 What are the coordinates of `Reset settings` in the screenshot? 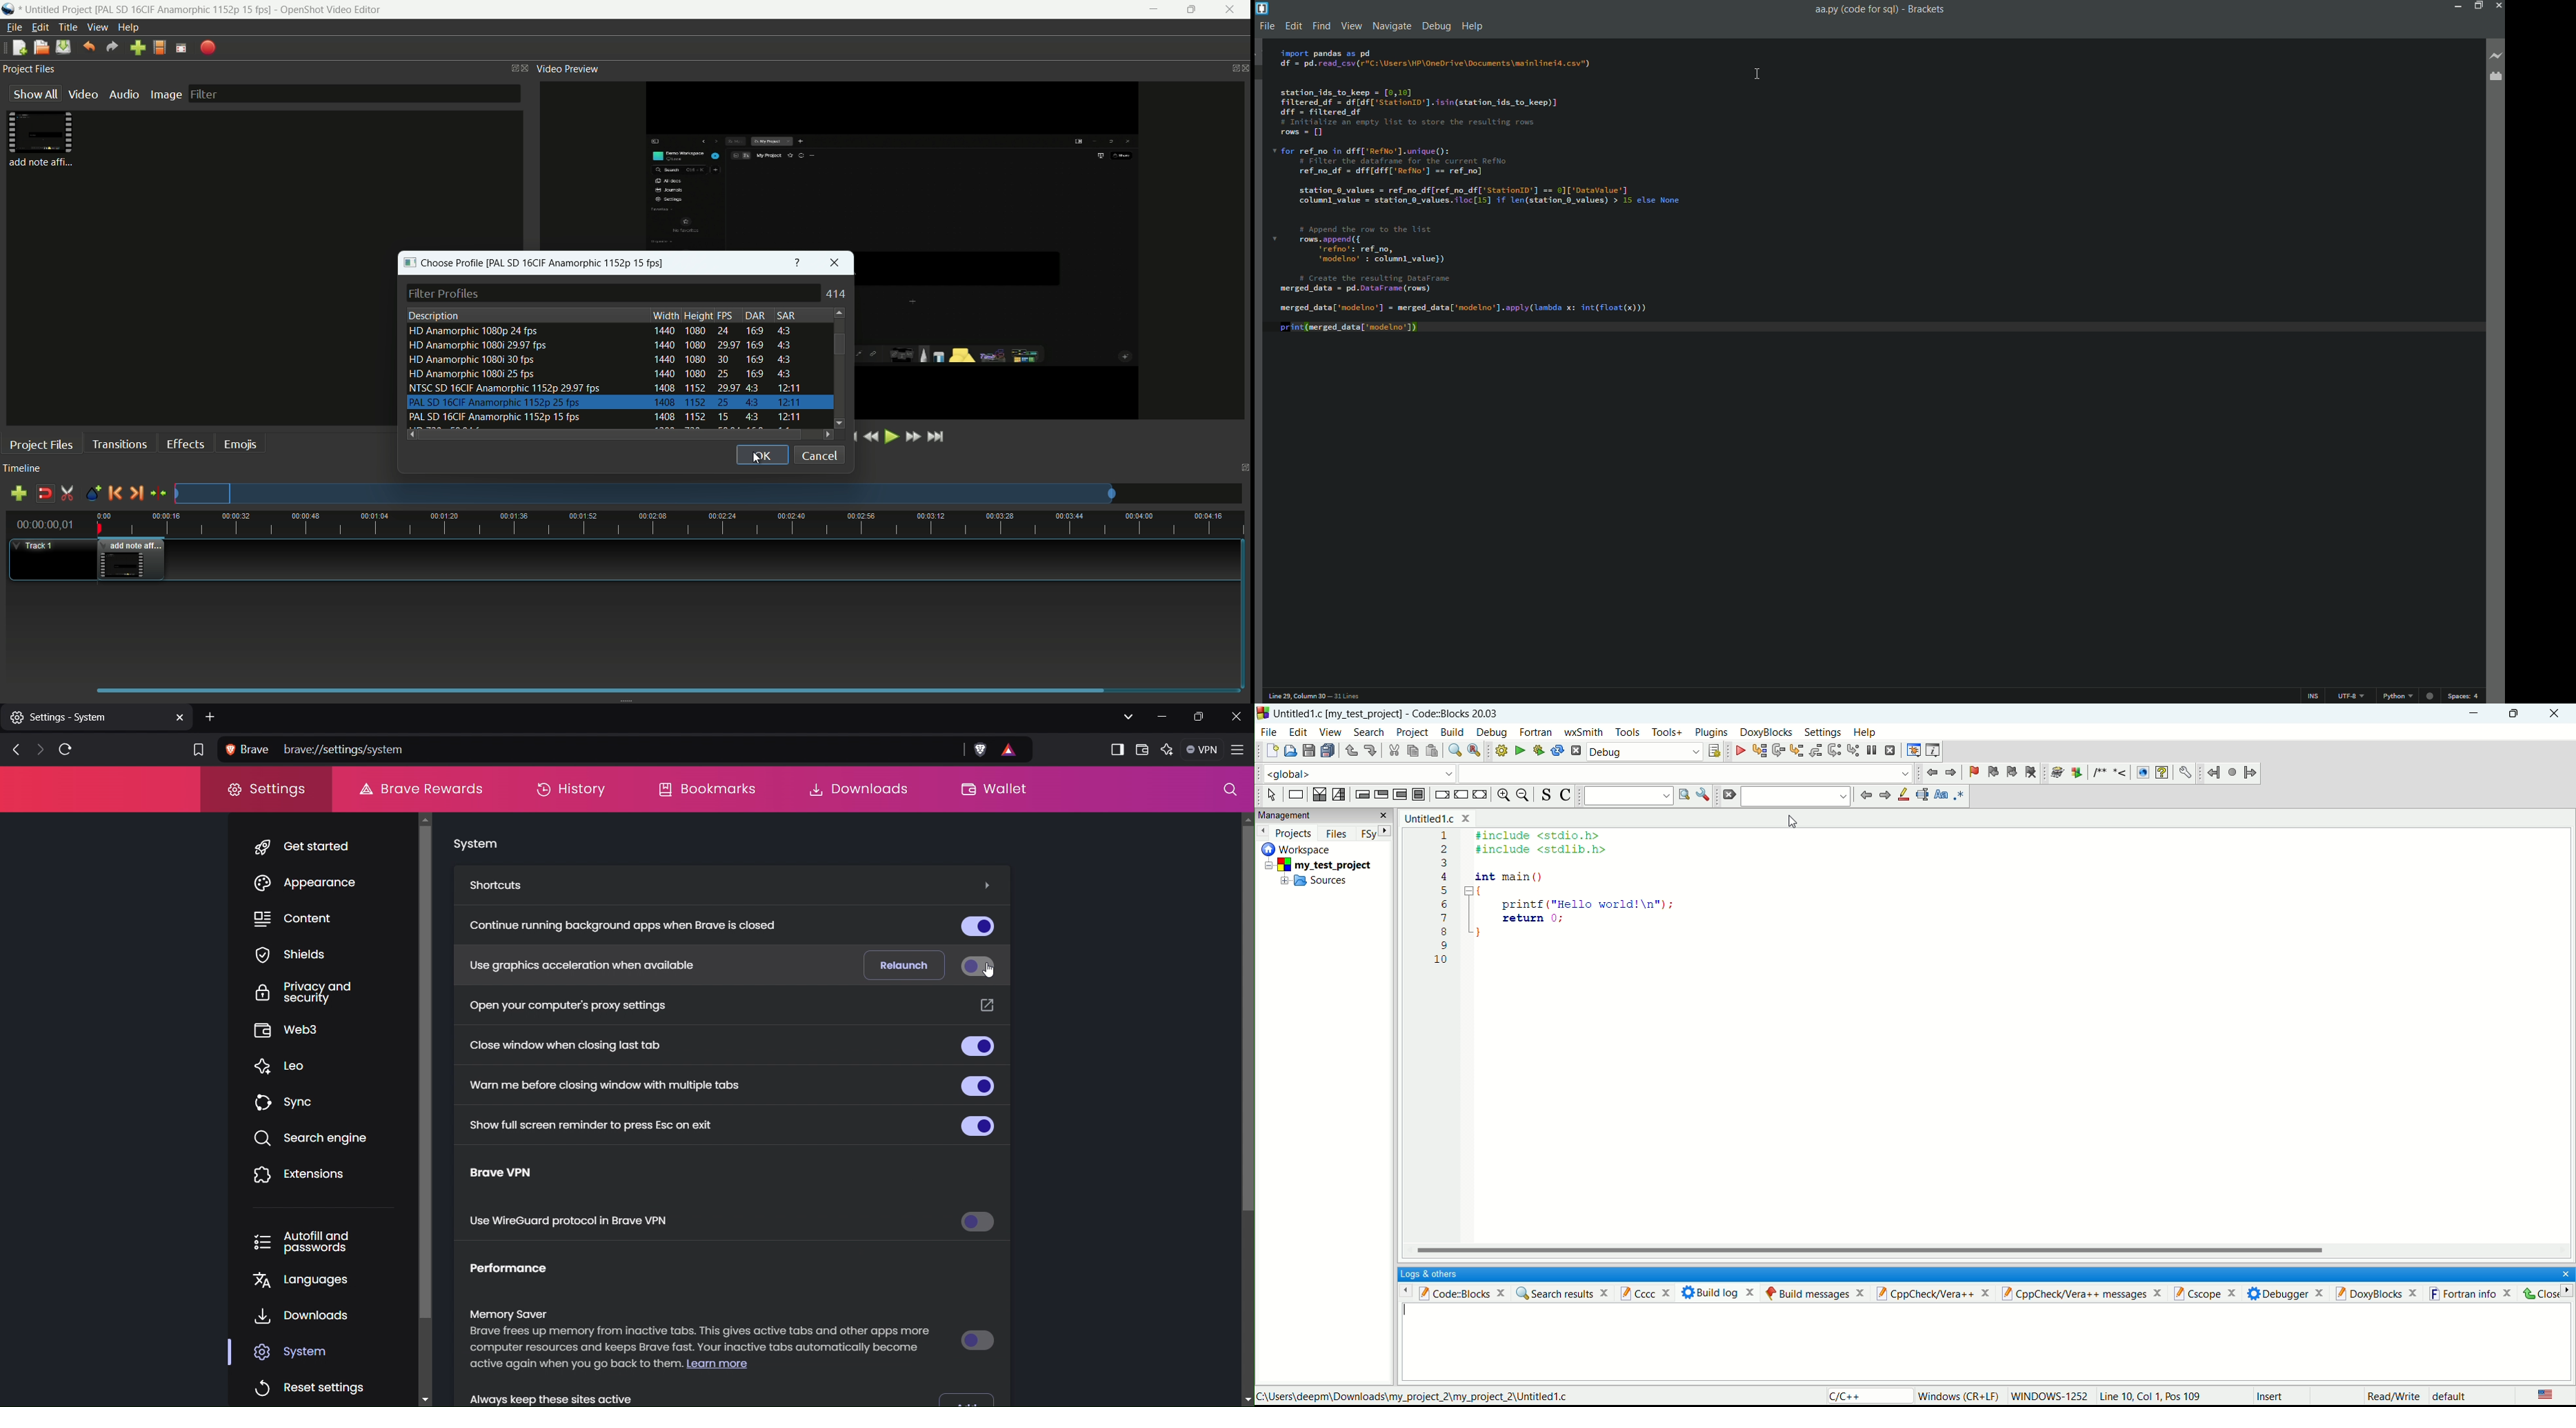 It's located at (313, 1383).